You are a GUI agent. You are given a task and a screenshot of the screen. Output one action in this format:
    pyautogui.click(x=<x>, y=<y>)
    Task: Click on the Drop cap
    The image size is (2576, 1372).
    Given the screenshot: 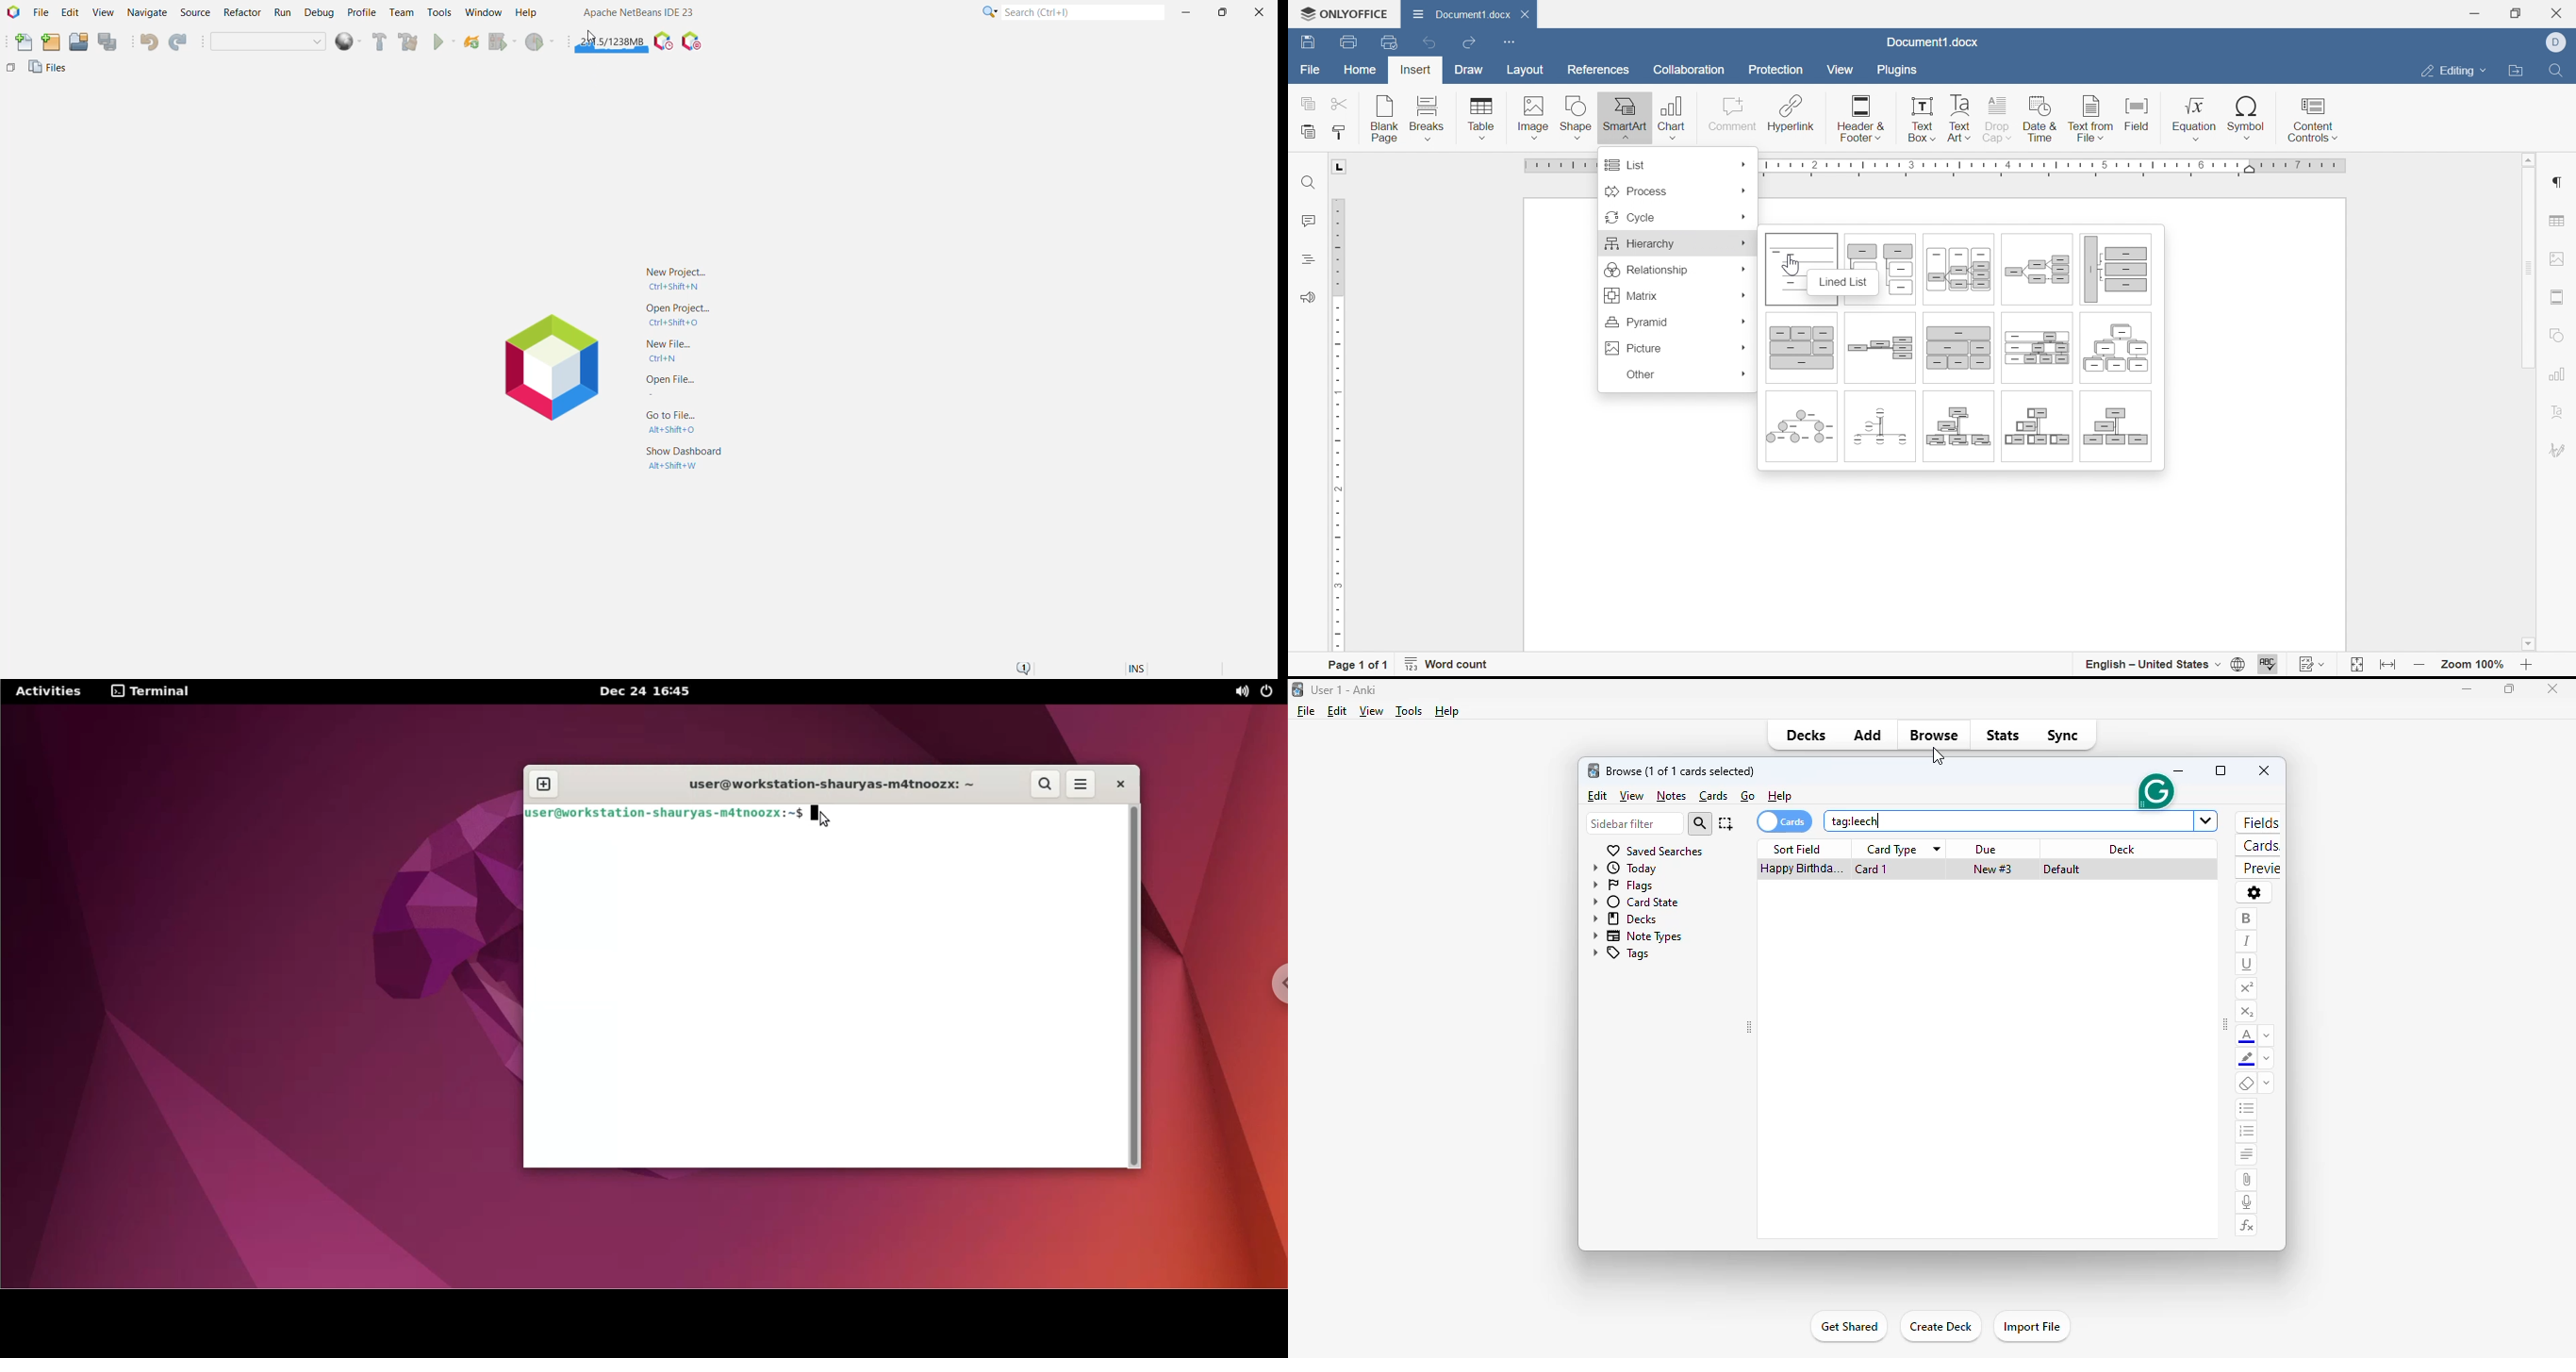 What is the action you would take?
    pyautogui.click(x=1998, y=120)
    